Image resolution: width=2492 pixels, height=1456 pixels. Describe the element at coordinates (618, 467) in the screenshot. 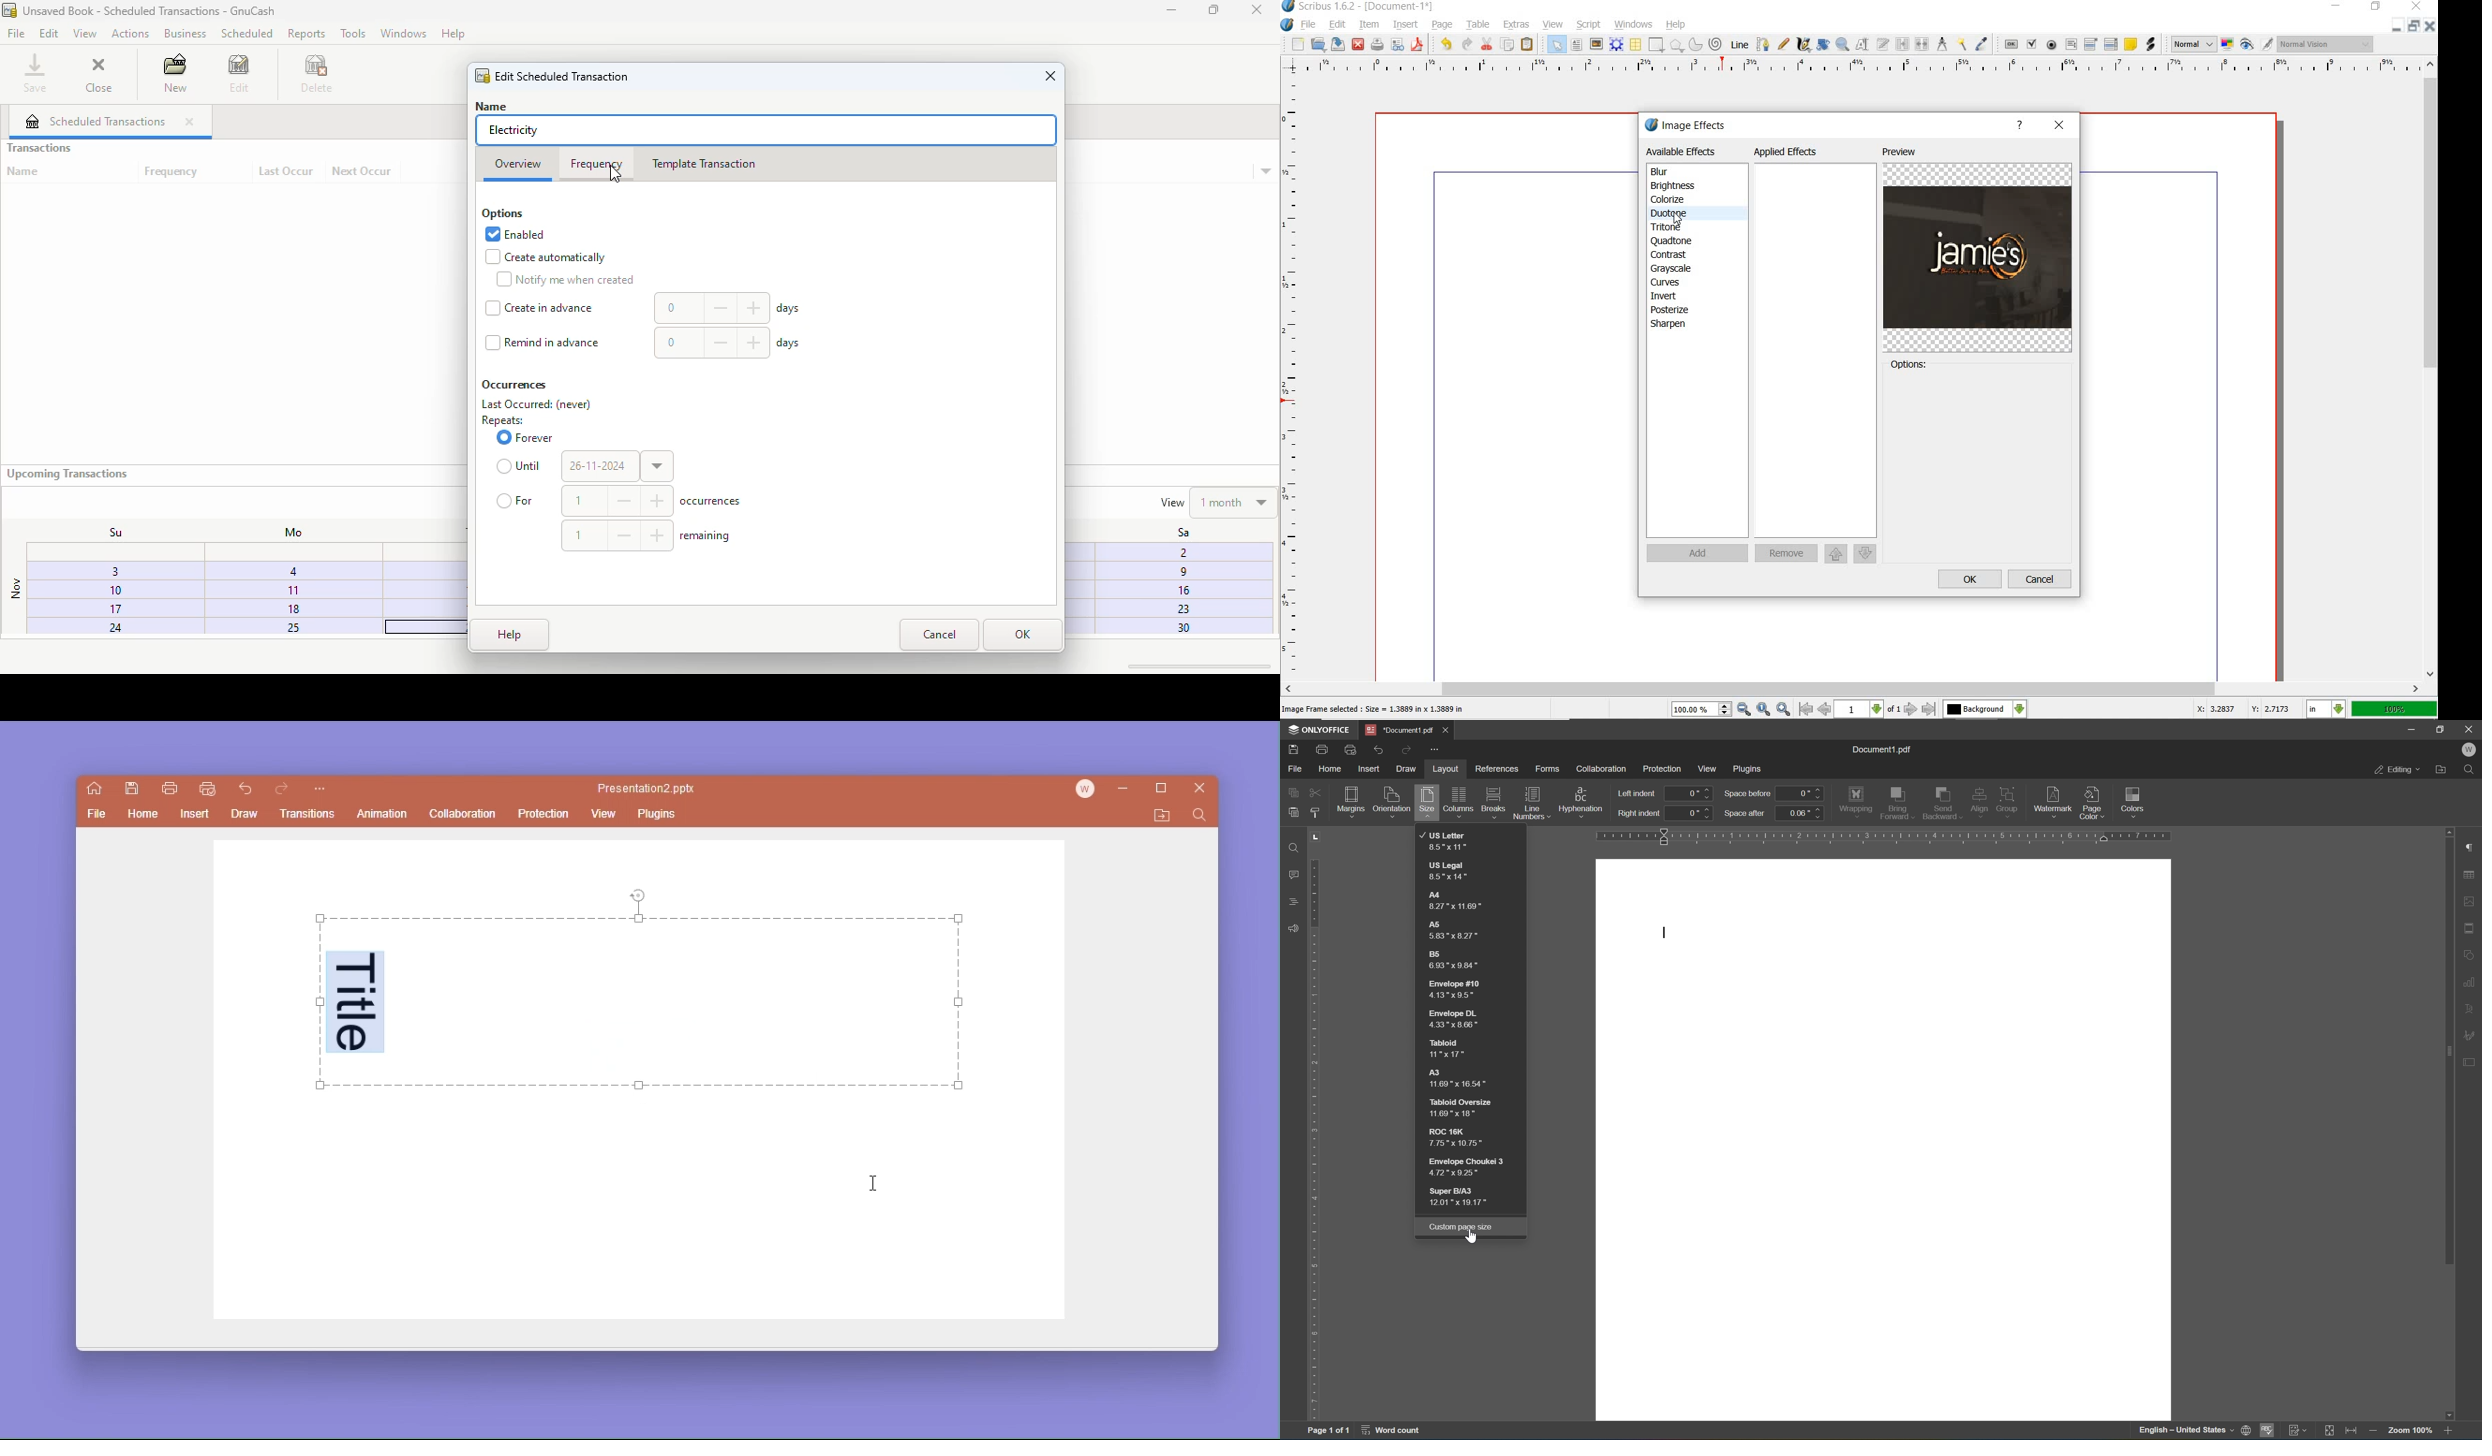

I see `26-11-2024` at that location.